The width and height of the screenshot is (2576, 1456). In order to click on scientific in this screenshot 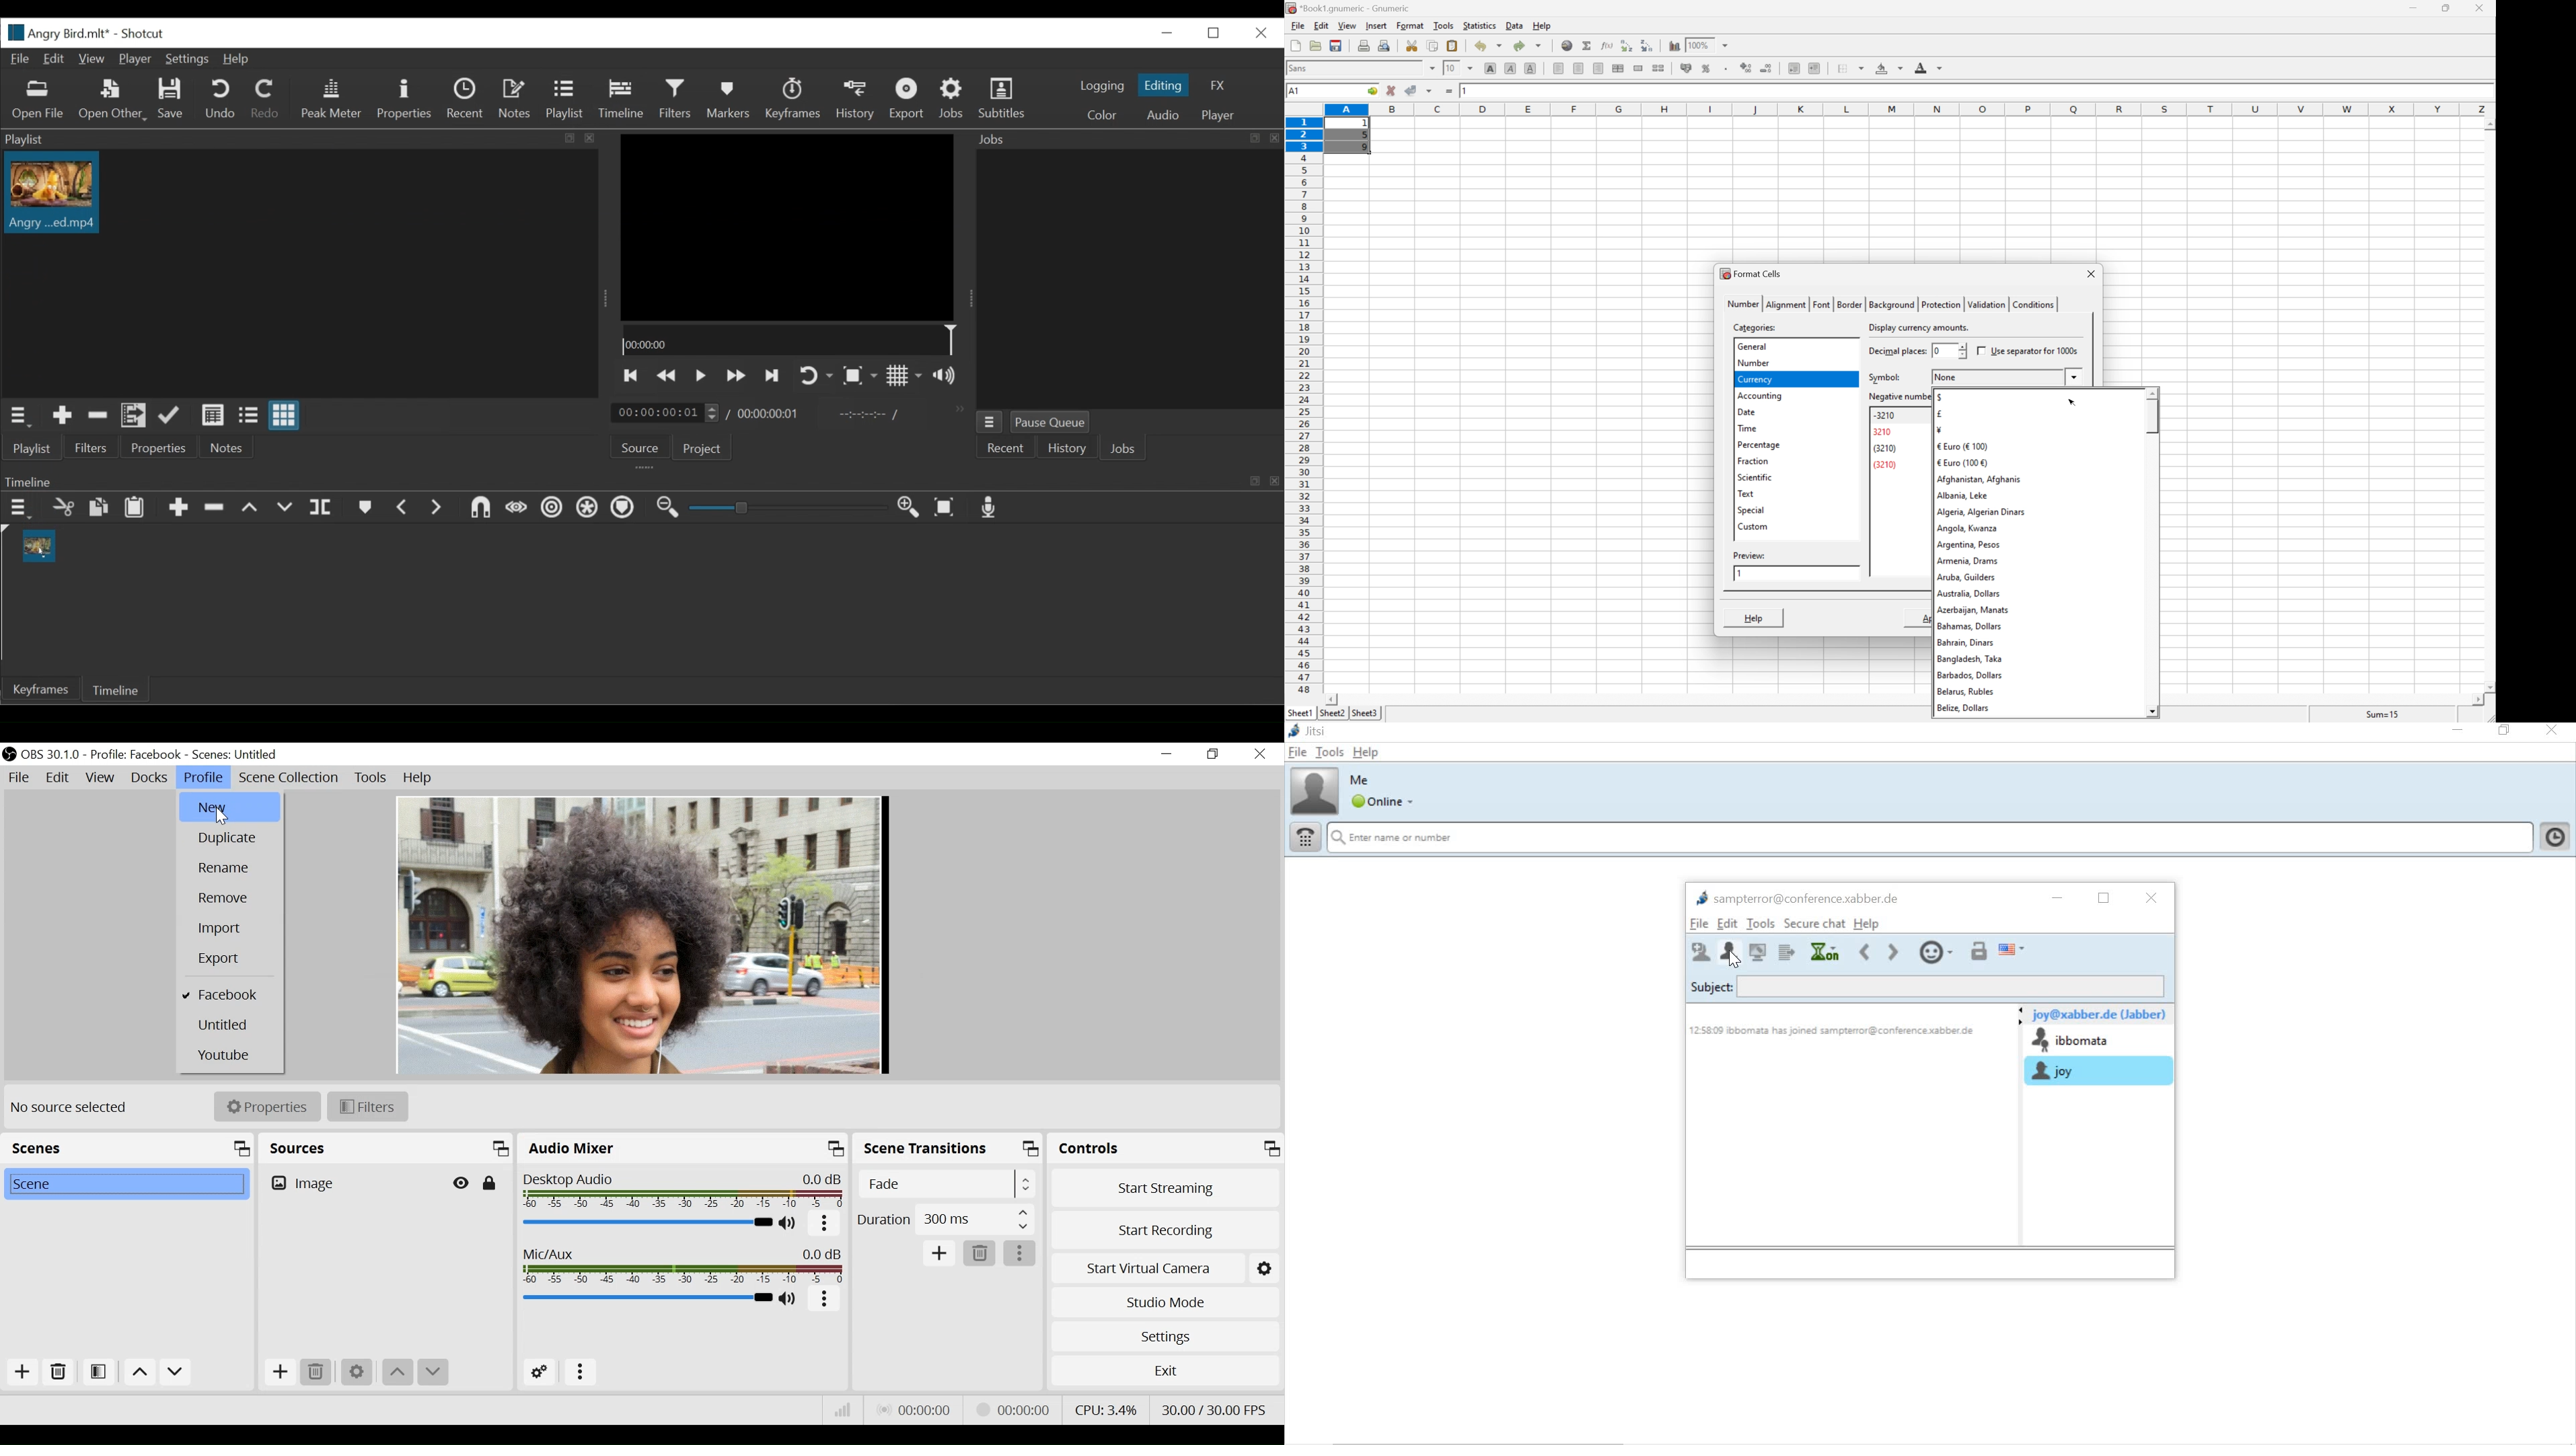, I will do `click(1755, 478)`.